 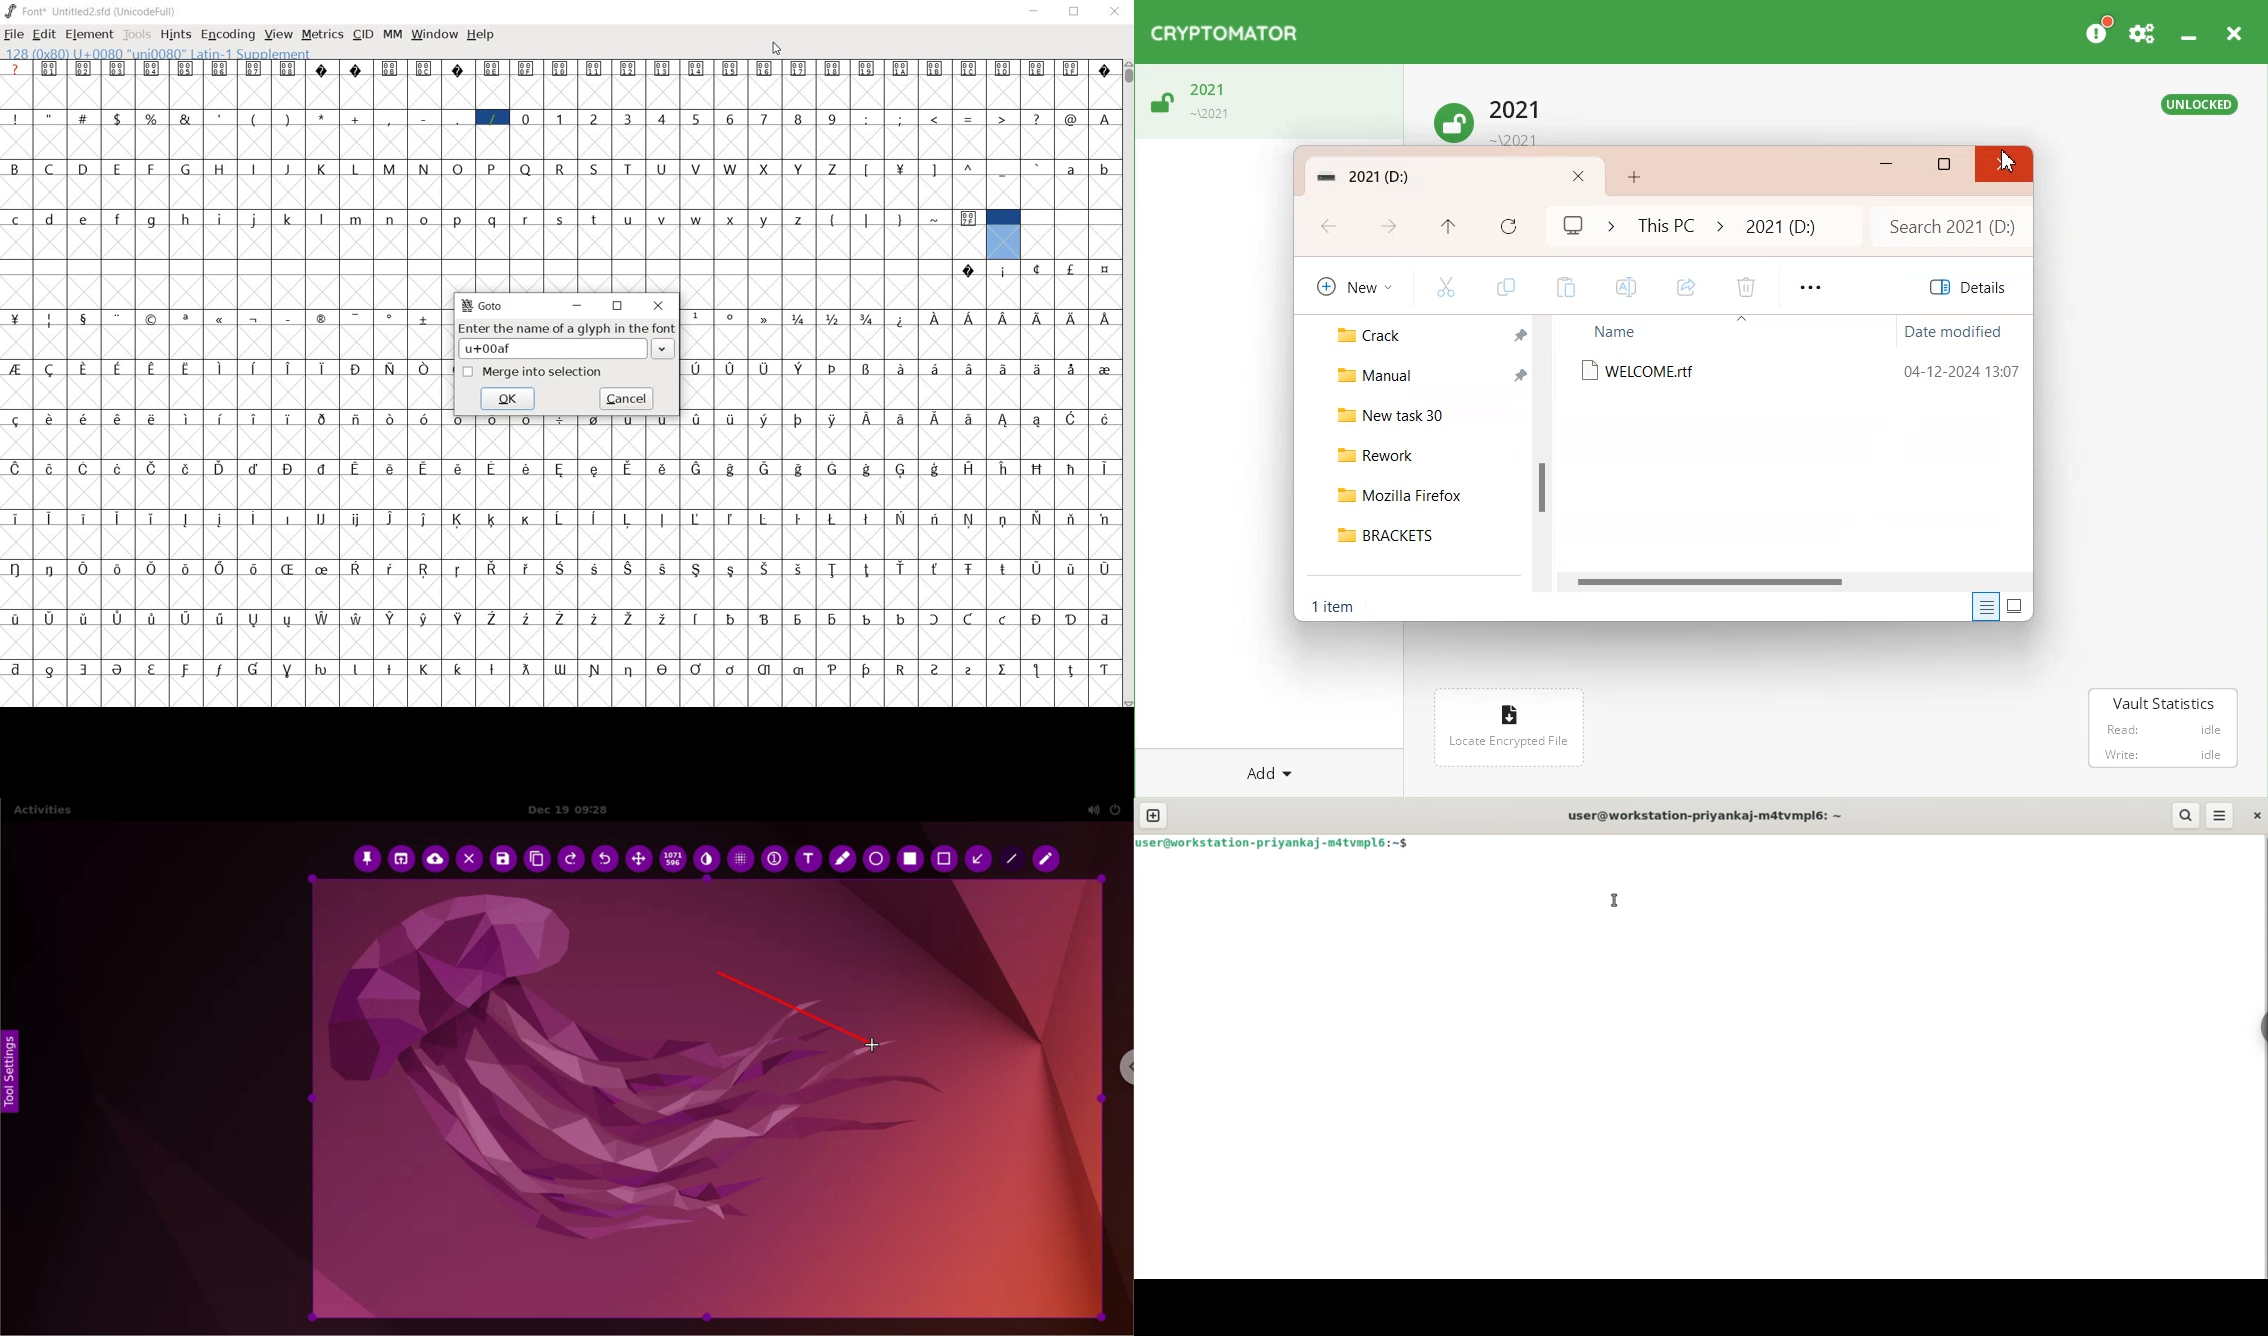 What do you see at coordinates (51, 418) in the screenshot?
I see `Symbol` at bounding box center [51, 418].